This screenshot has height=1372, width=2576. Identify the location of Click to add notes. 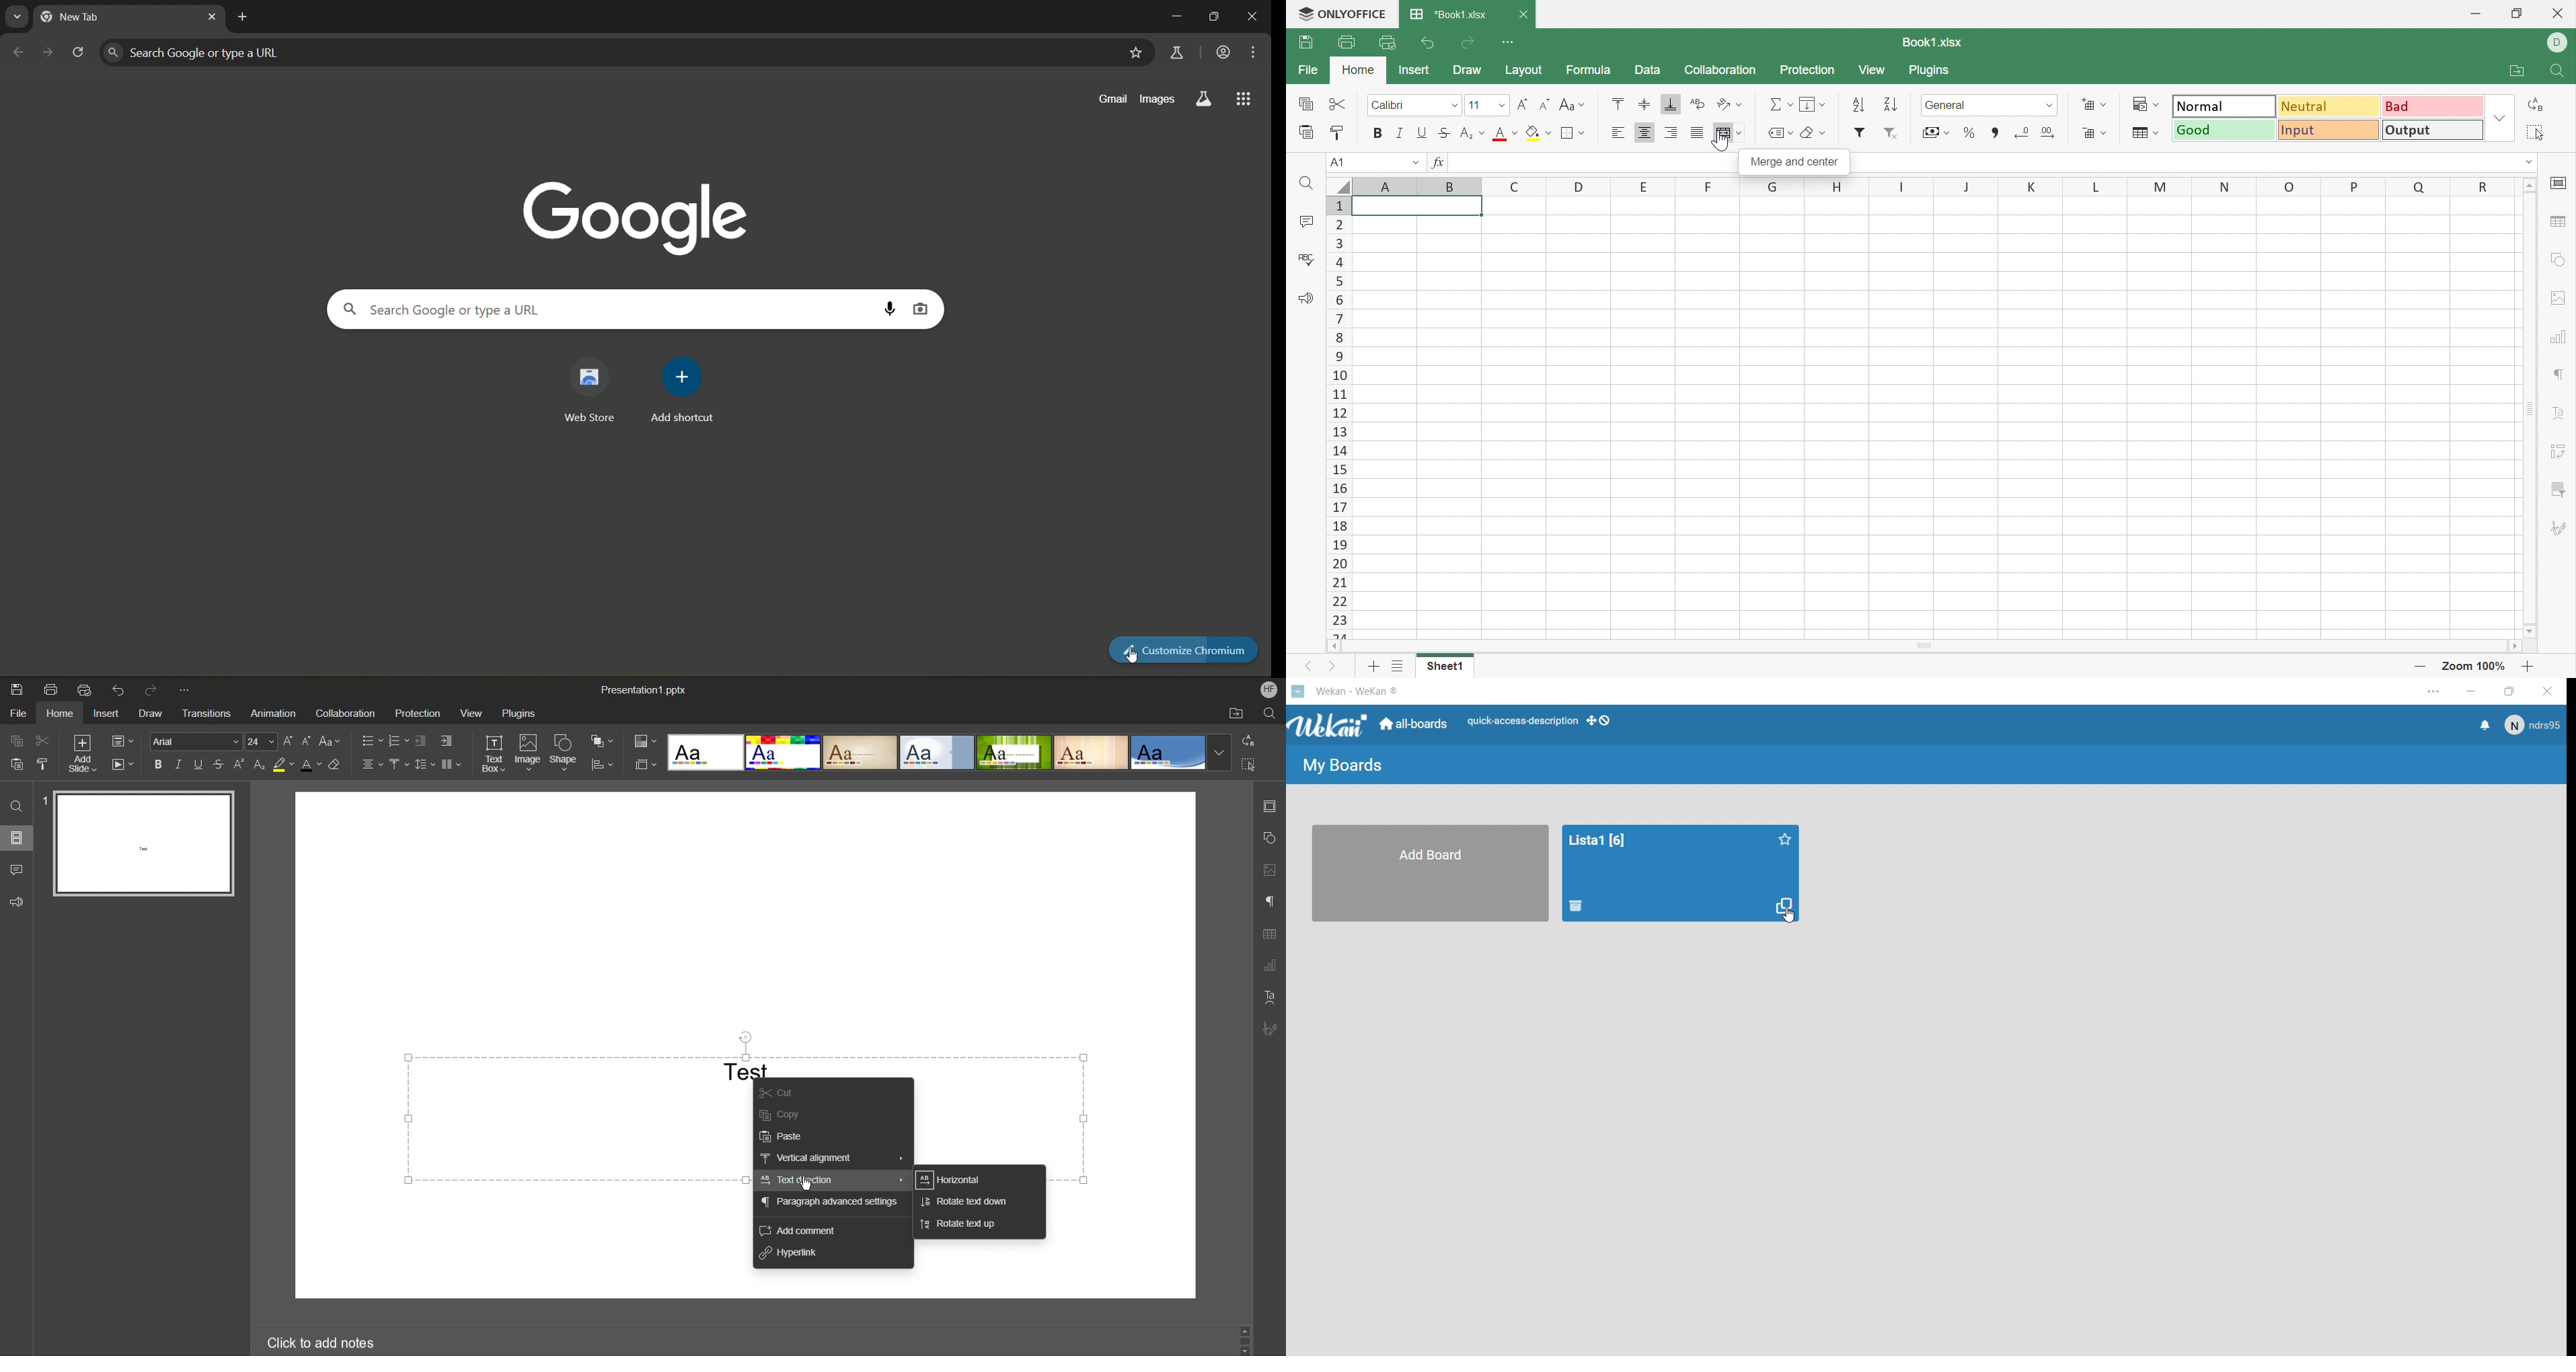
(322, 1340).